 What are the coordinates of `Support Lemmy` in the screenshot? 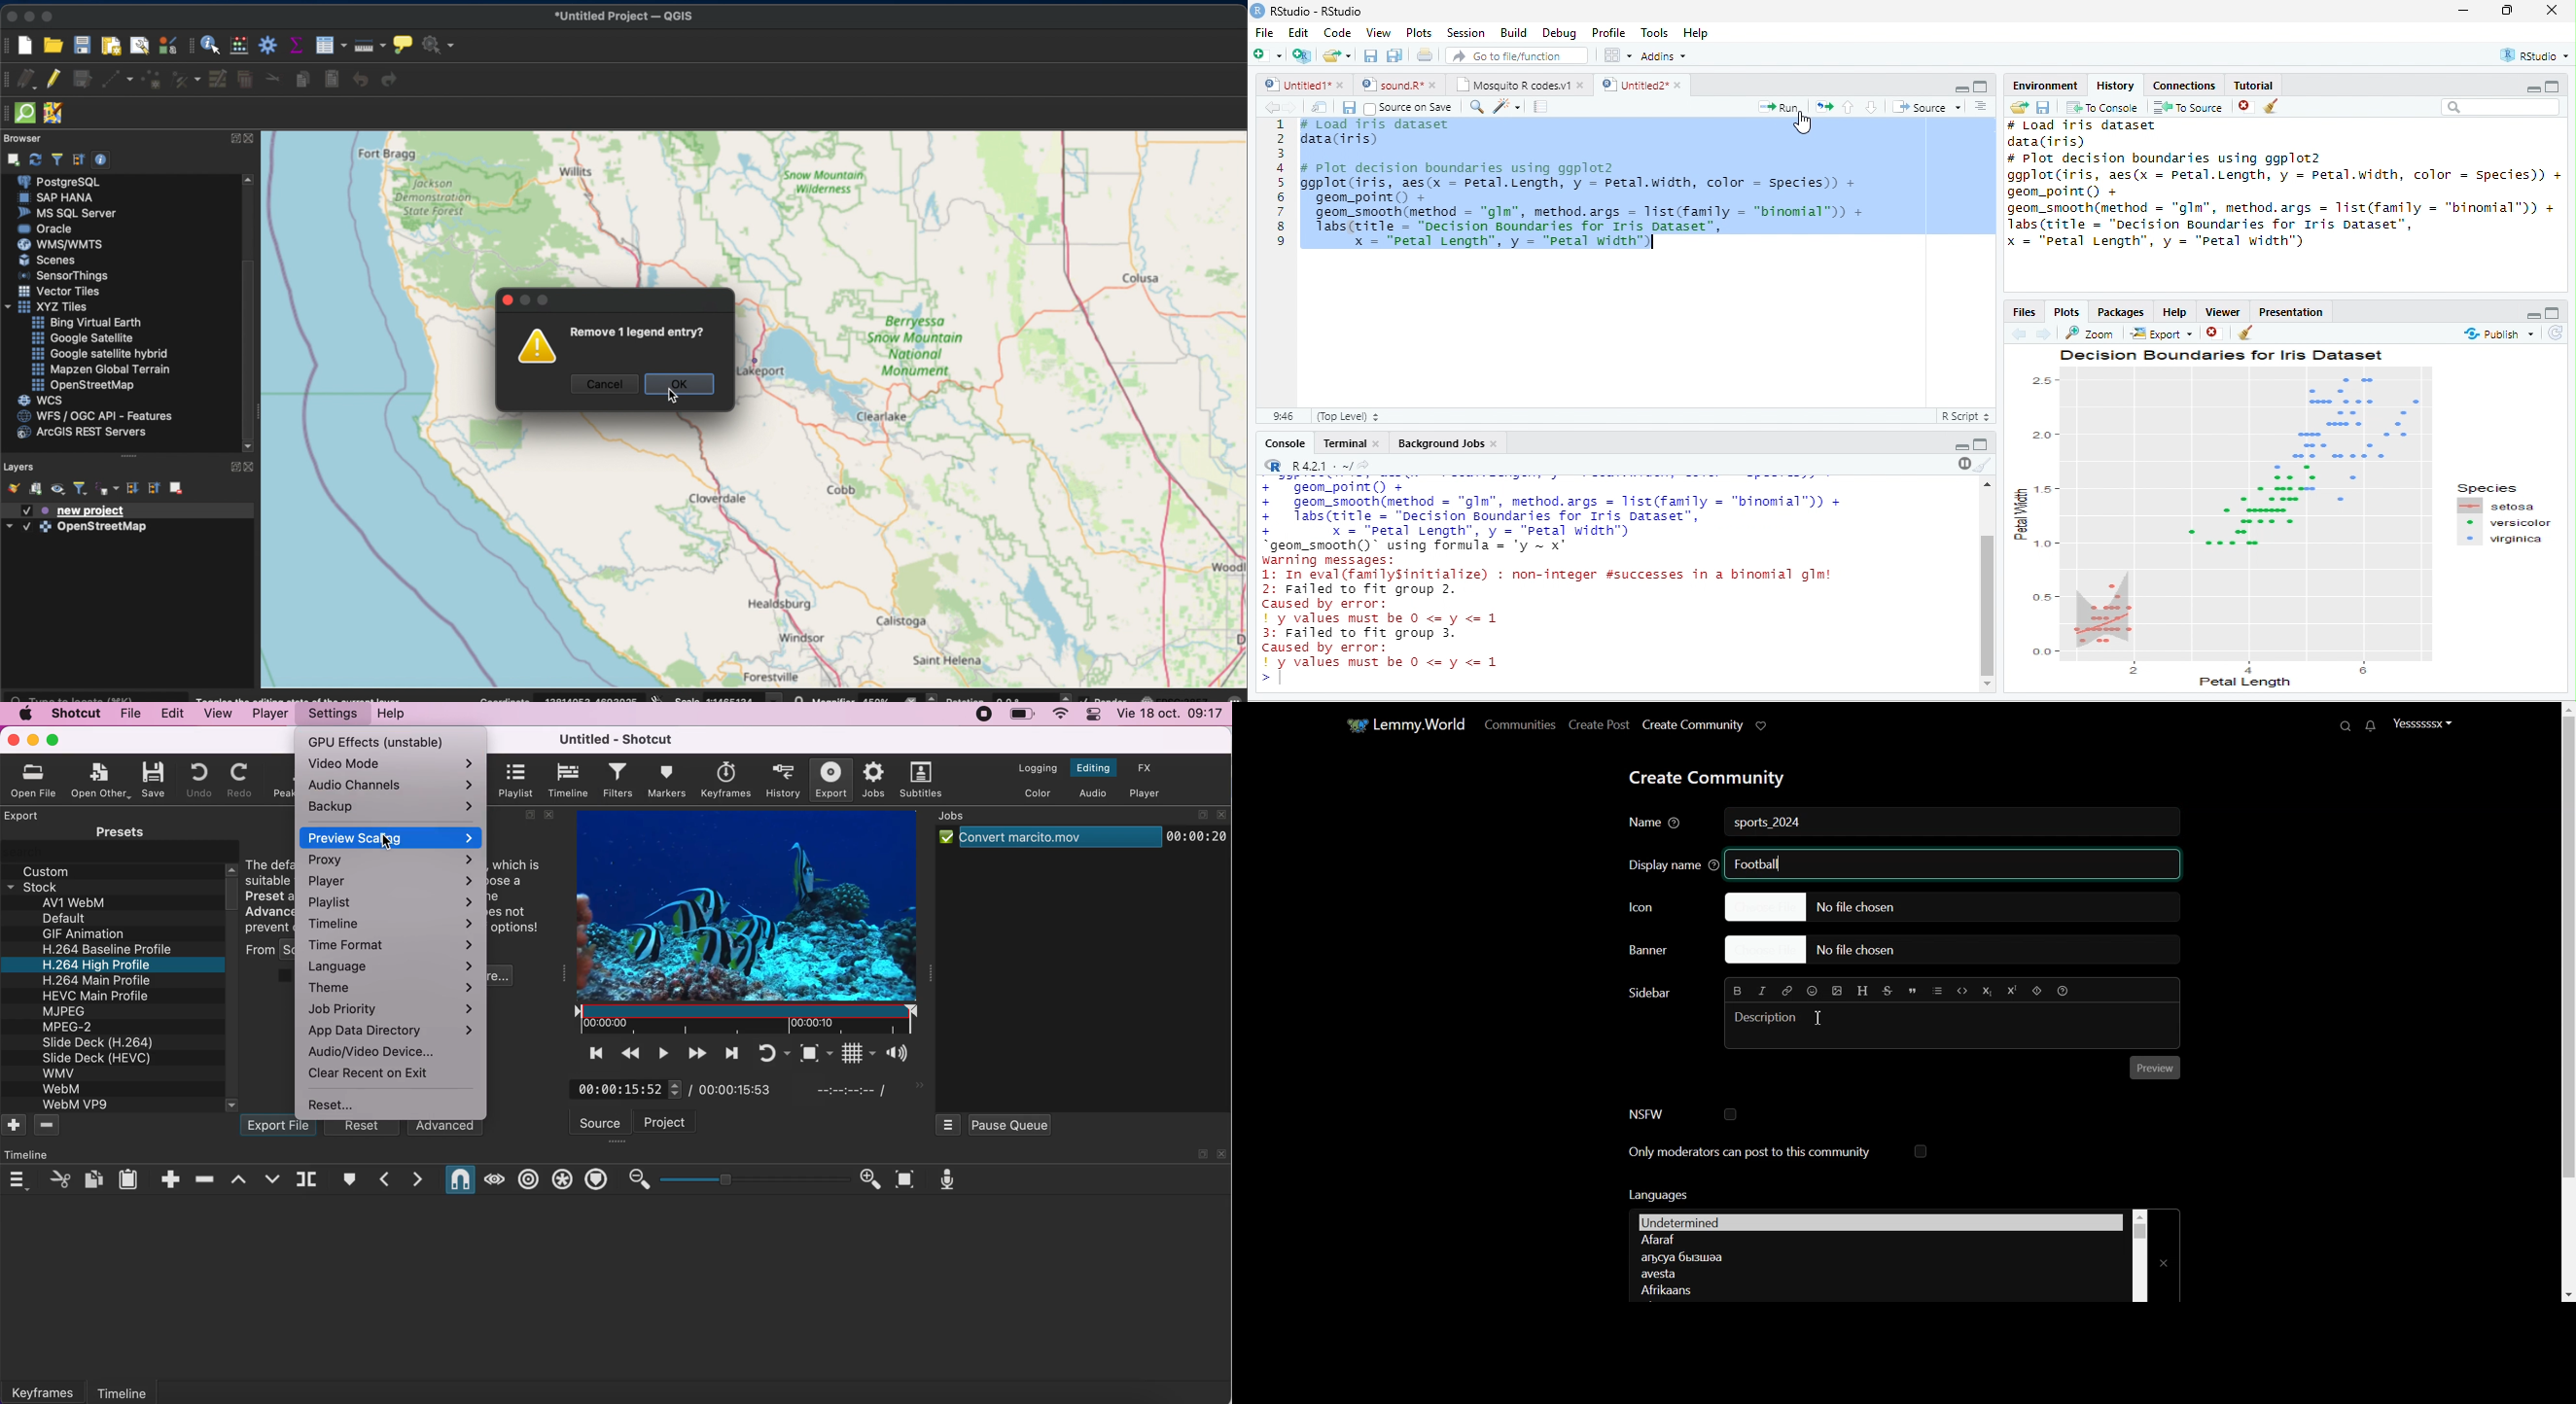 It's located at (1762, 725).